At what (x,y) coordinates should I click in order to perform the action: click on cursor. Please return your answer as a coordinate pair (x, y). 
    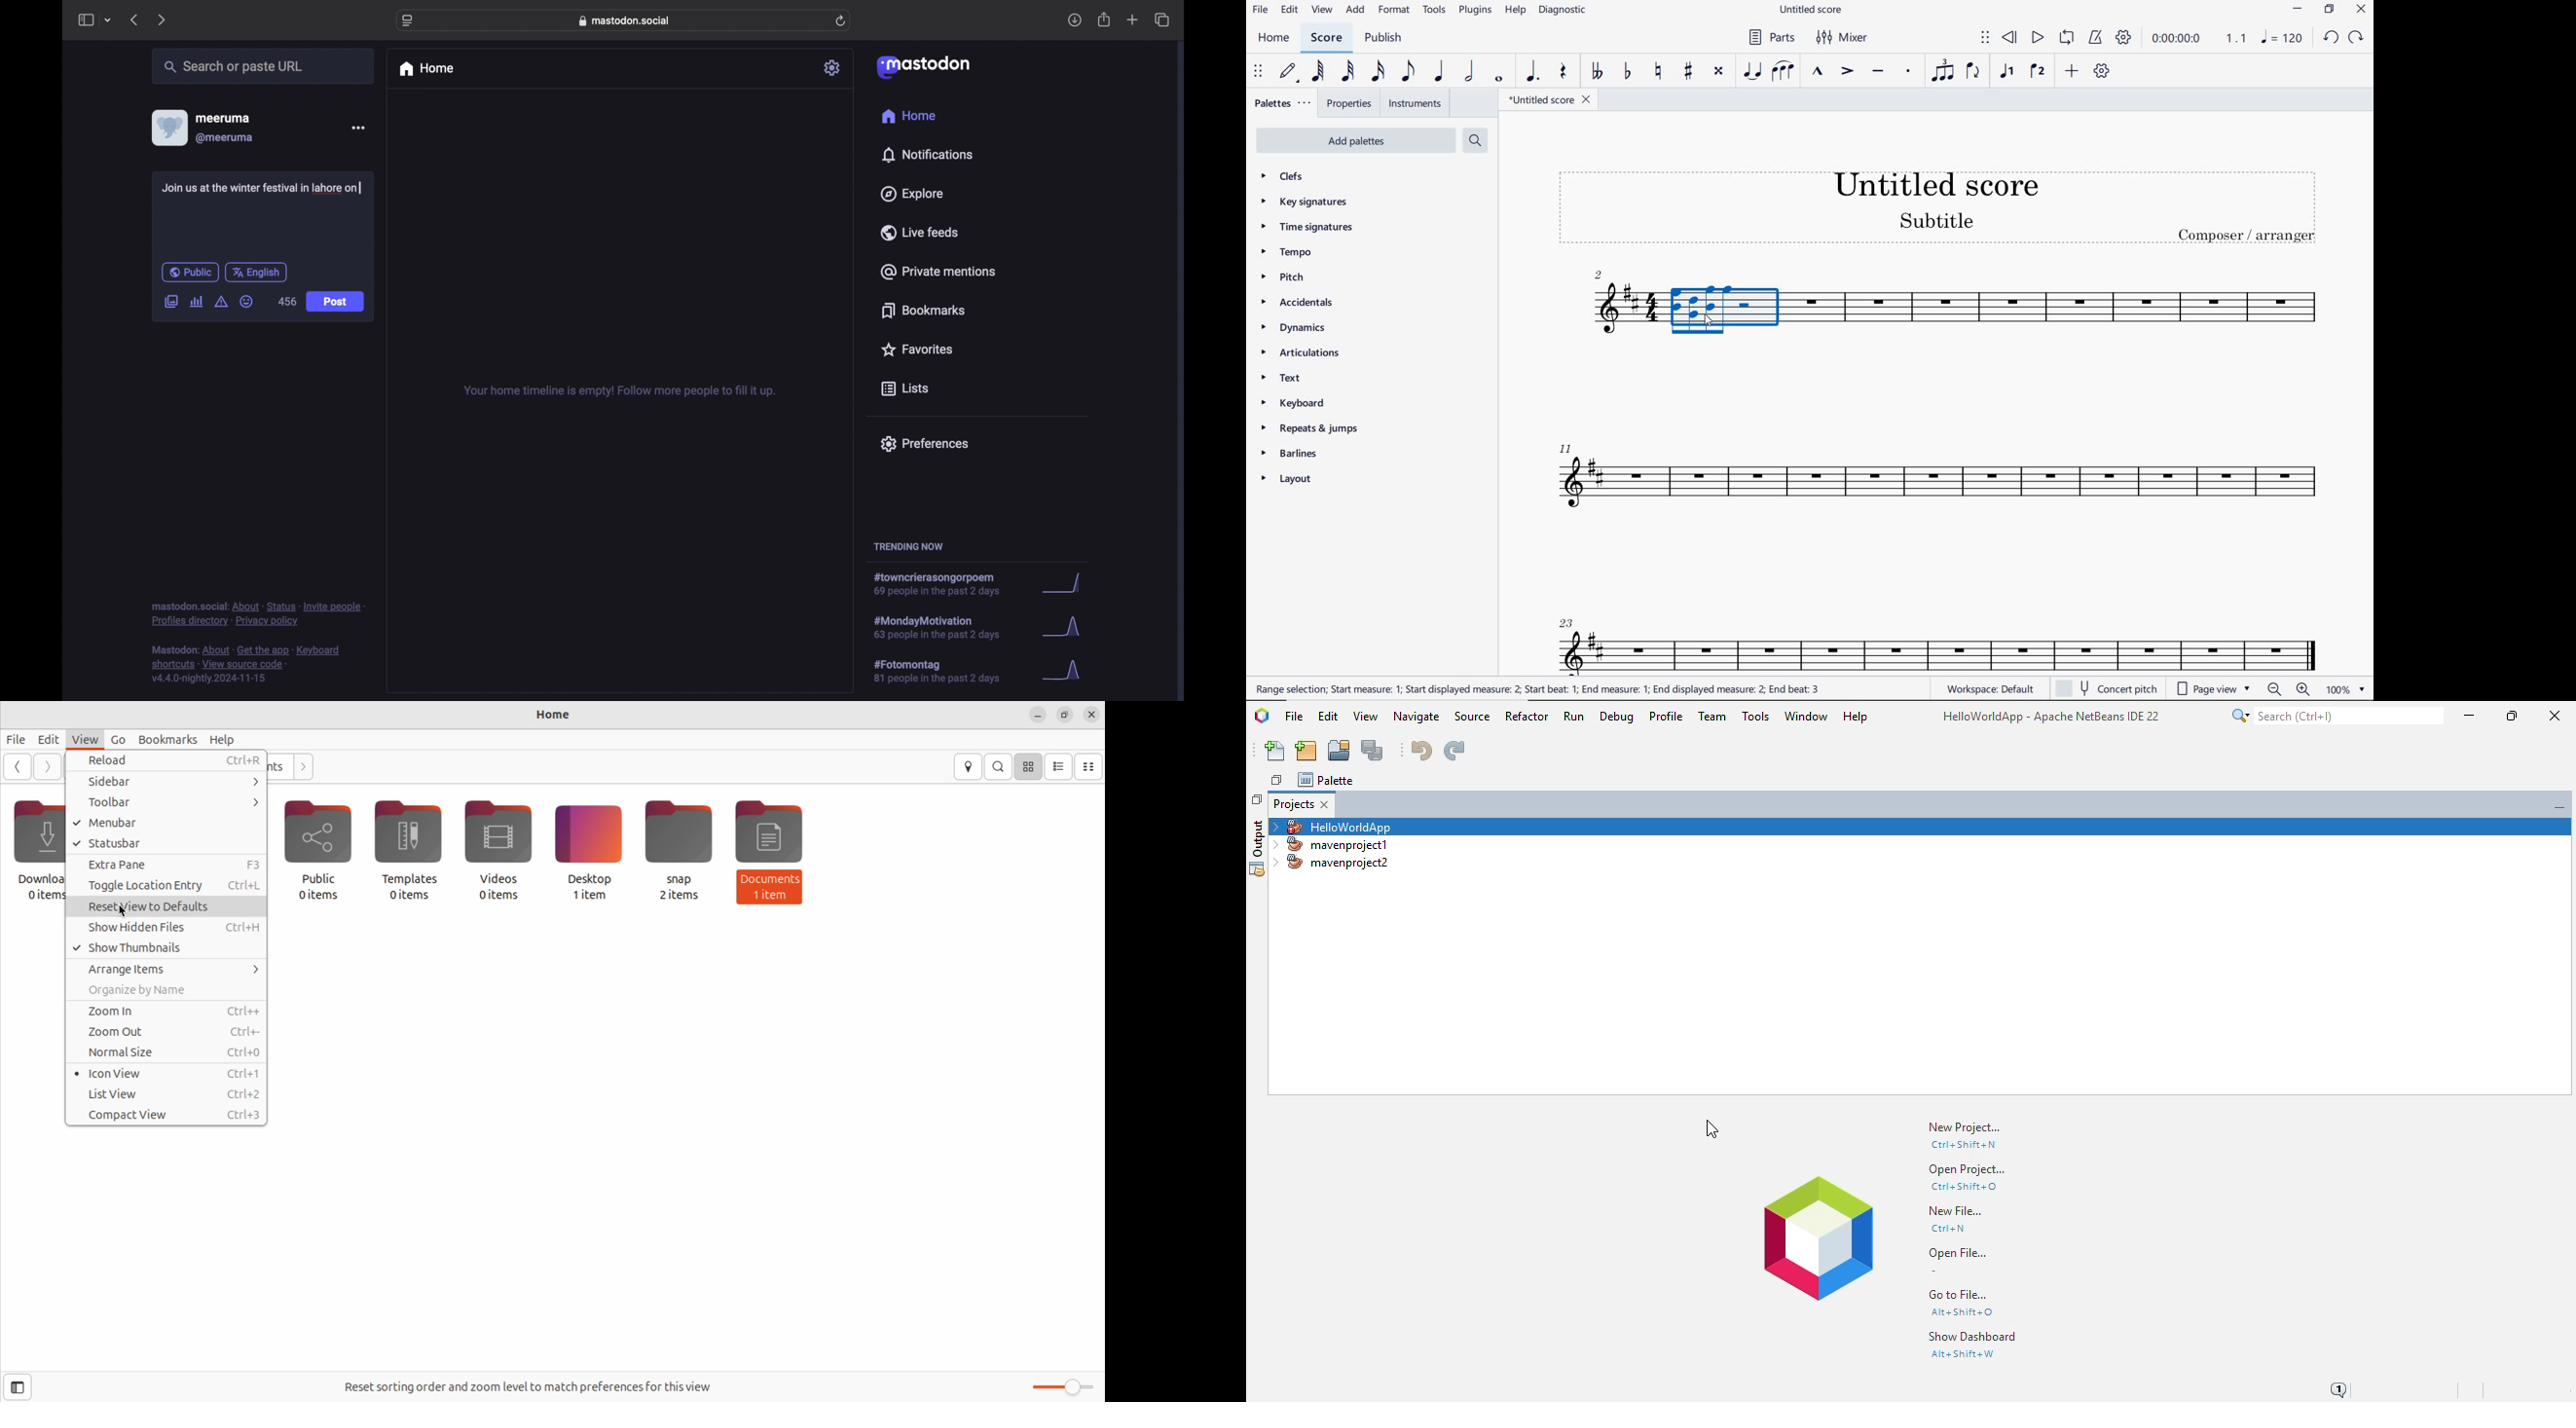
    Looking at the image, I should click on (1708, 319).